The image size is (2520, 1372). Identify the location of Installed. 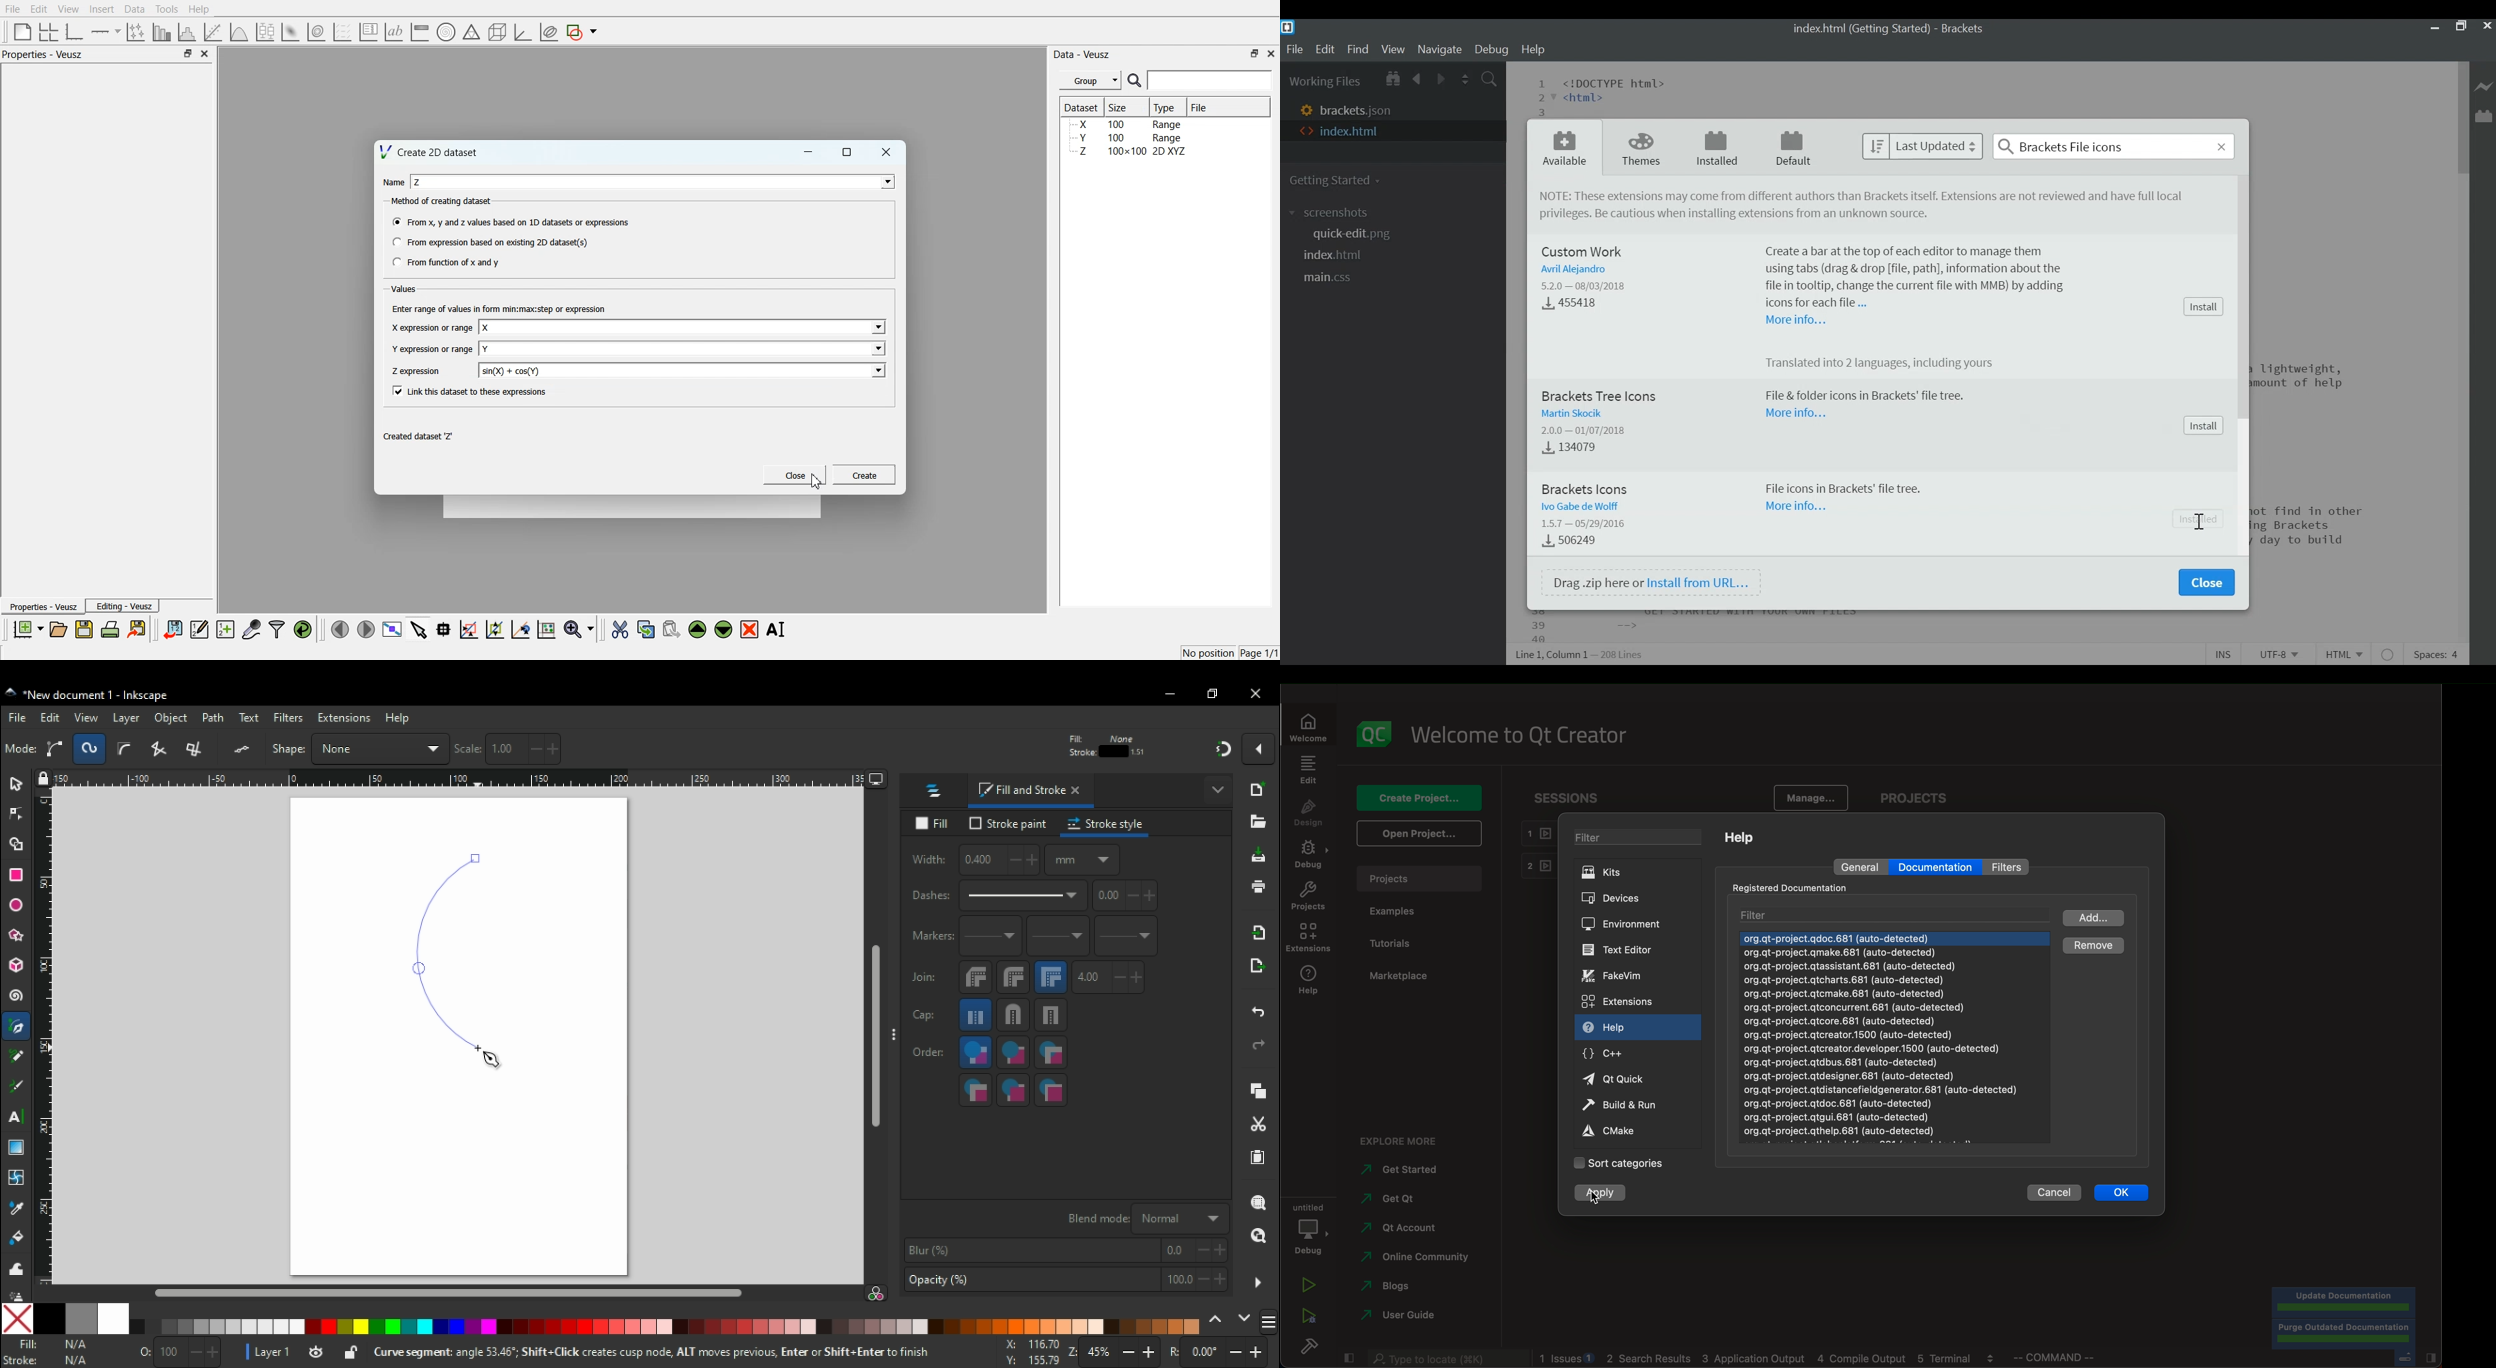
(1716, 149).